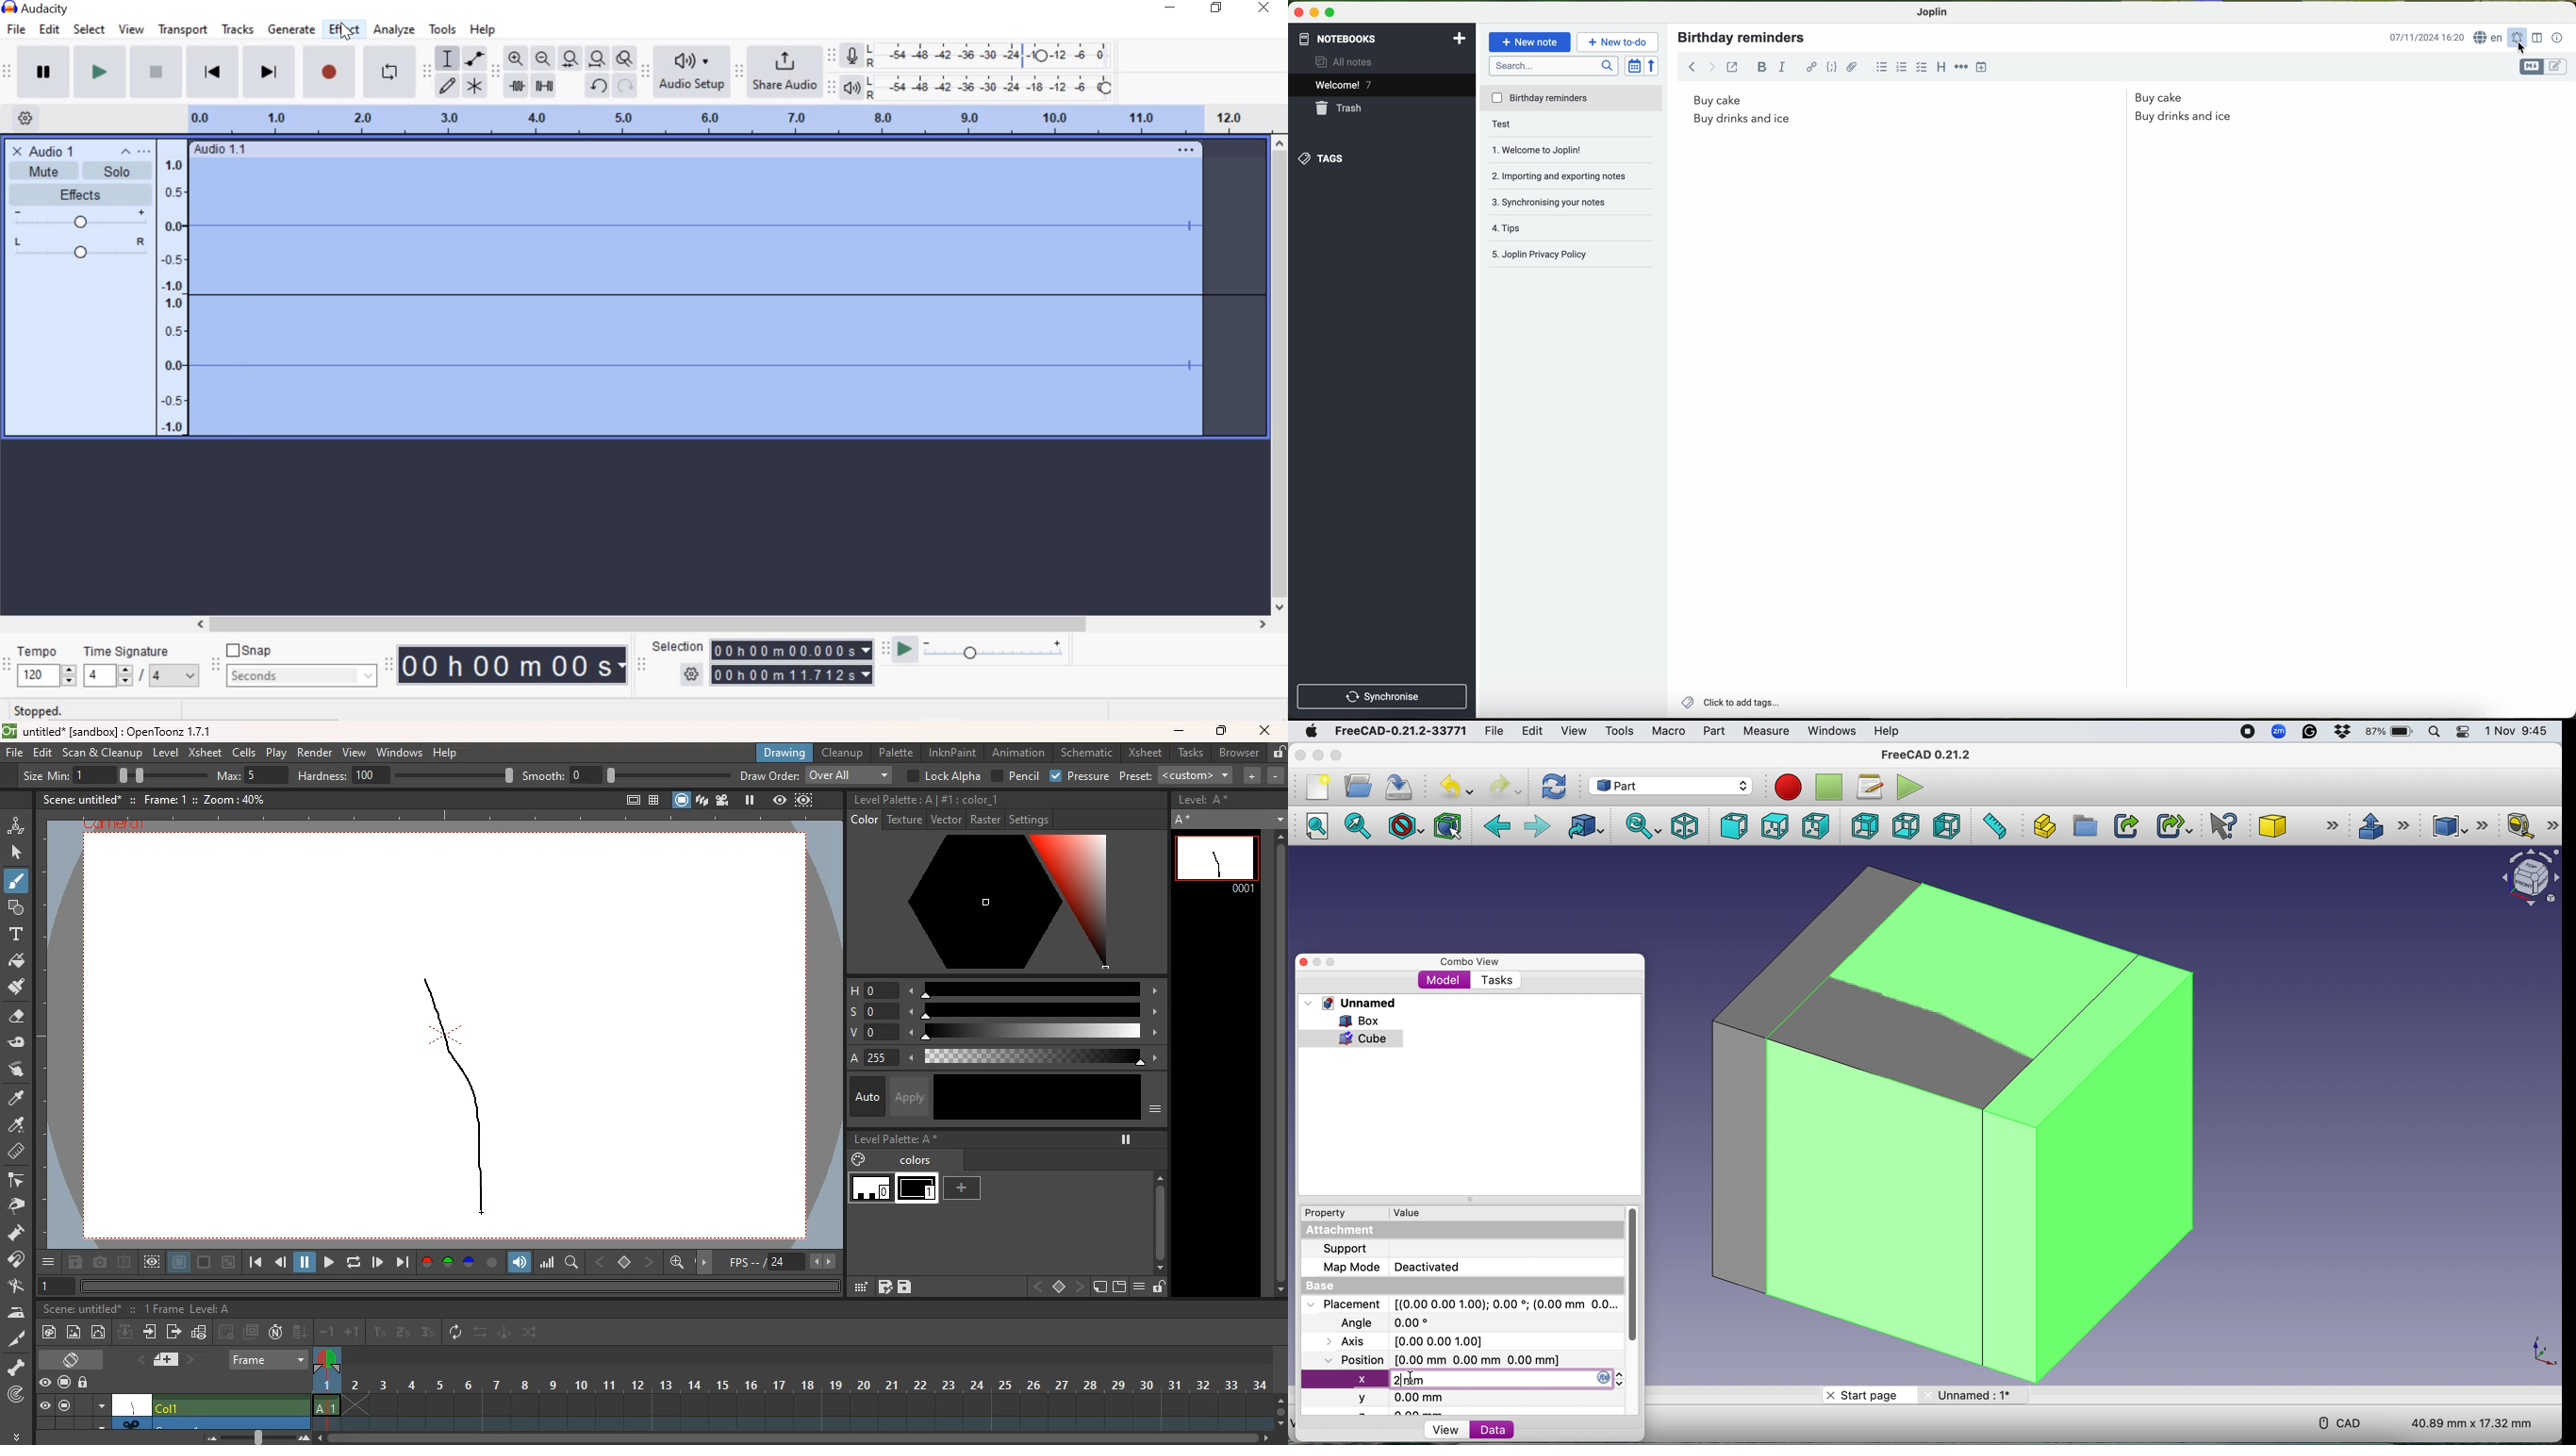 This screenshot has height=1456, width=2576. Describe the element at coordinates (480, 30) in the screenshot. I see `help` at that location.